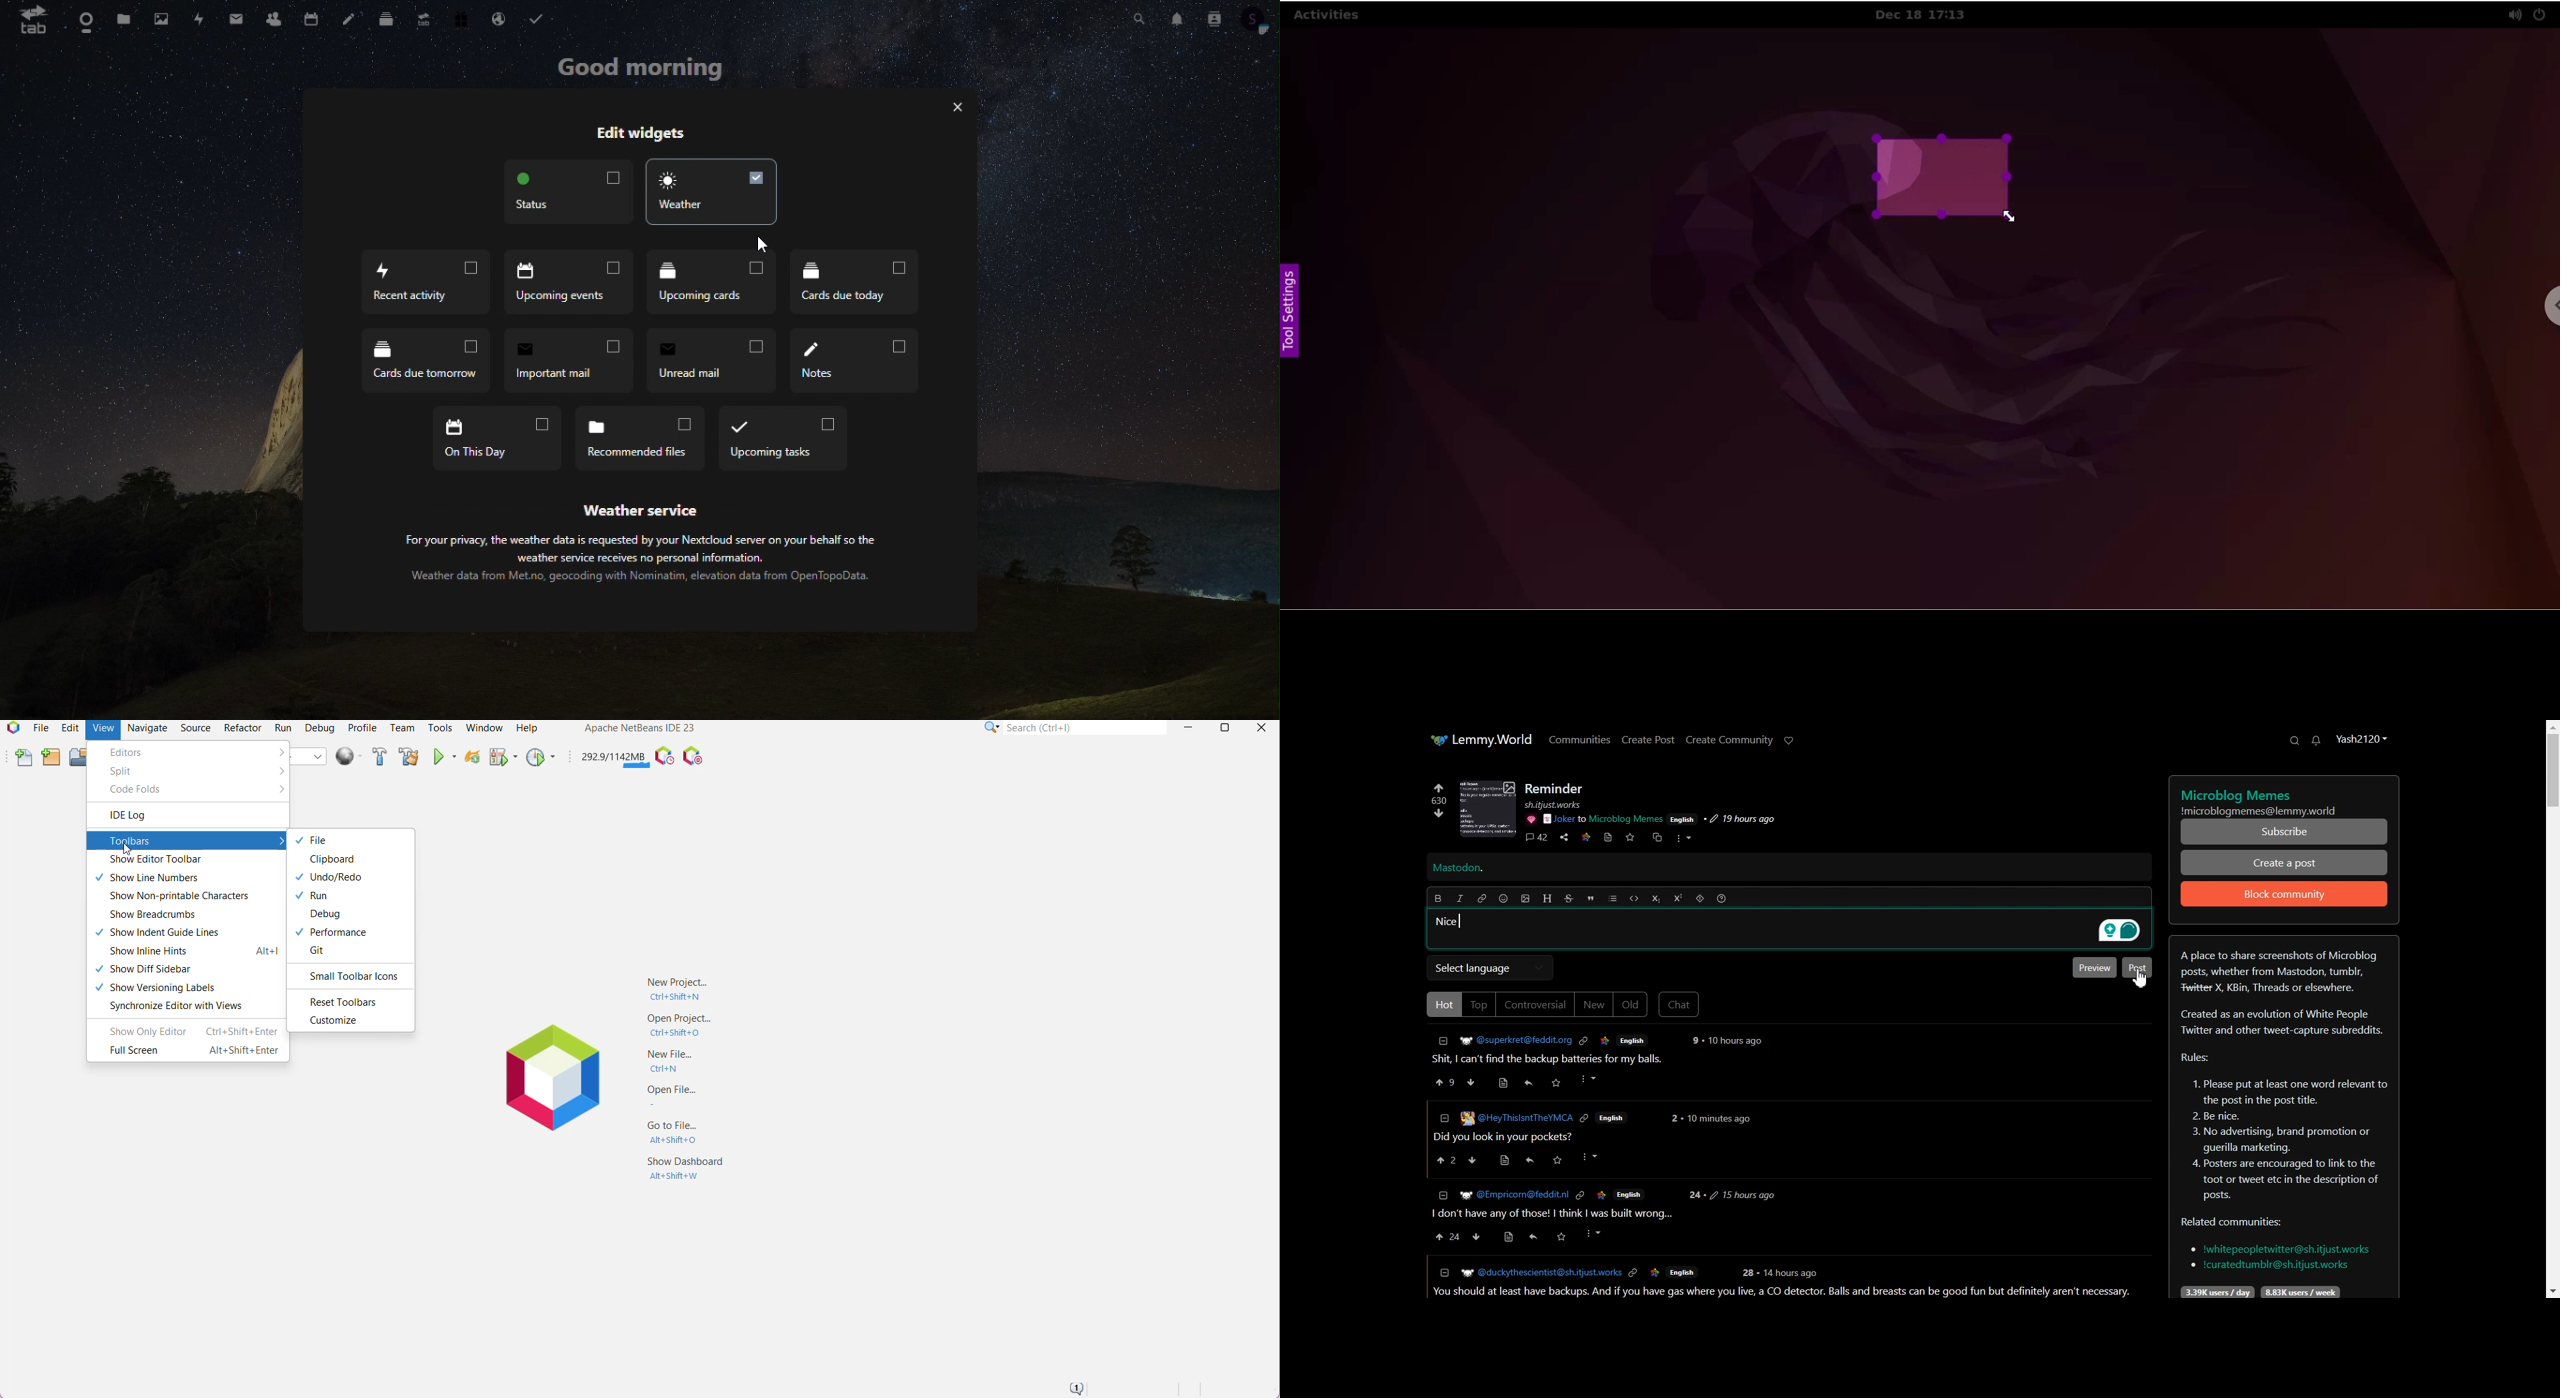 This screenshot has height=1400, width=2576. What do you see at coordinates (350, 20) in the screenshot?
I see `note` at bounding box center [350, 20].